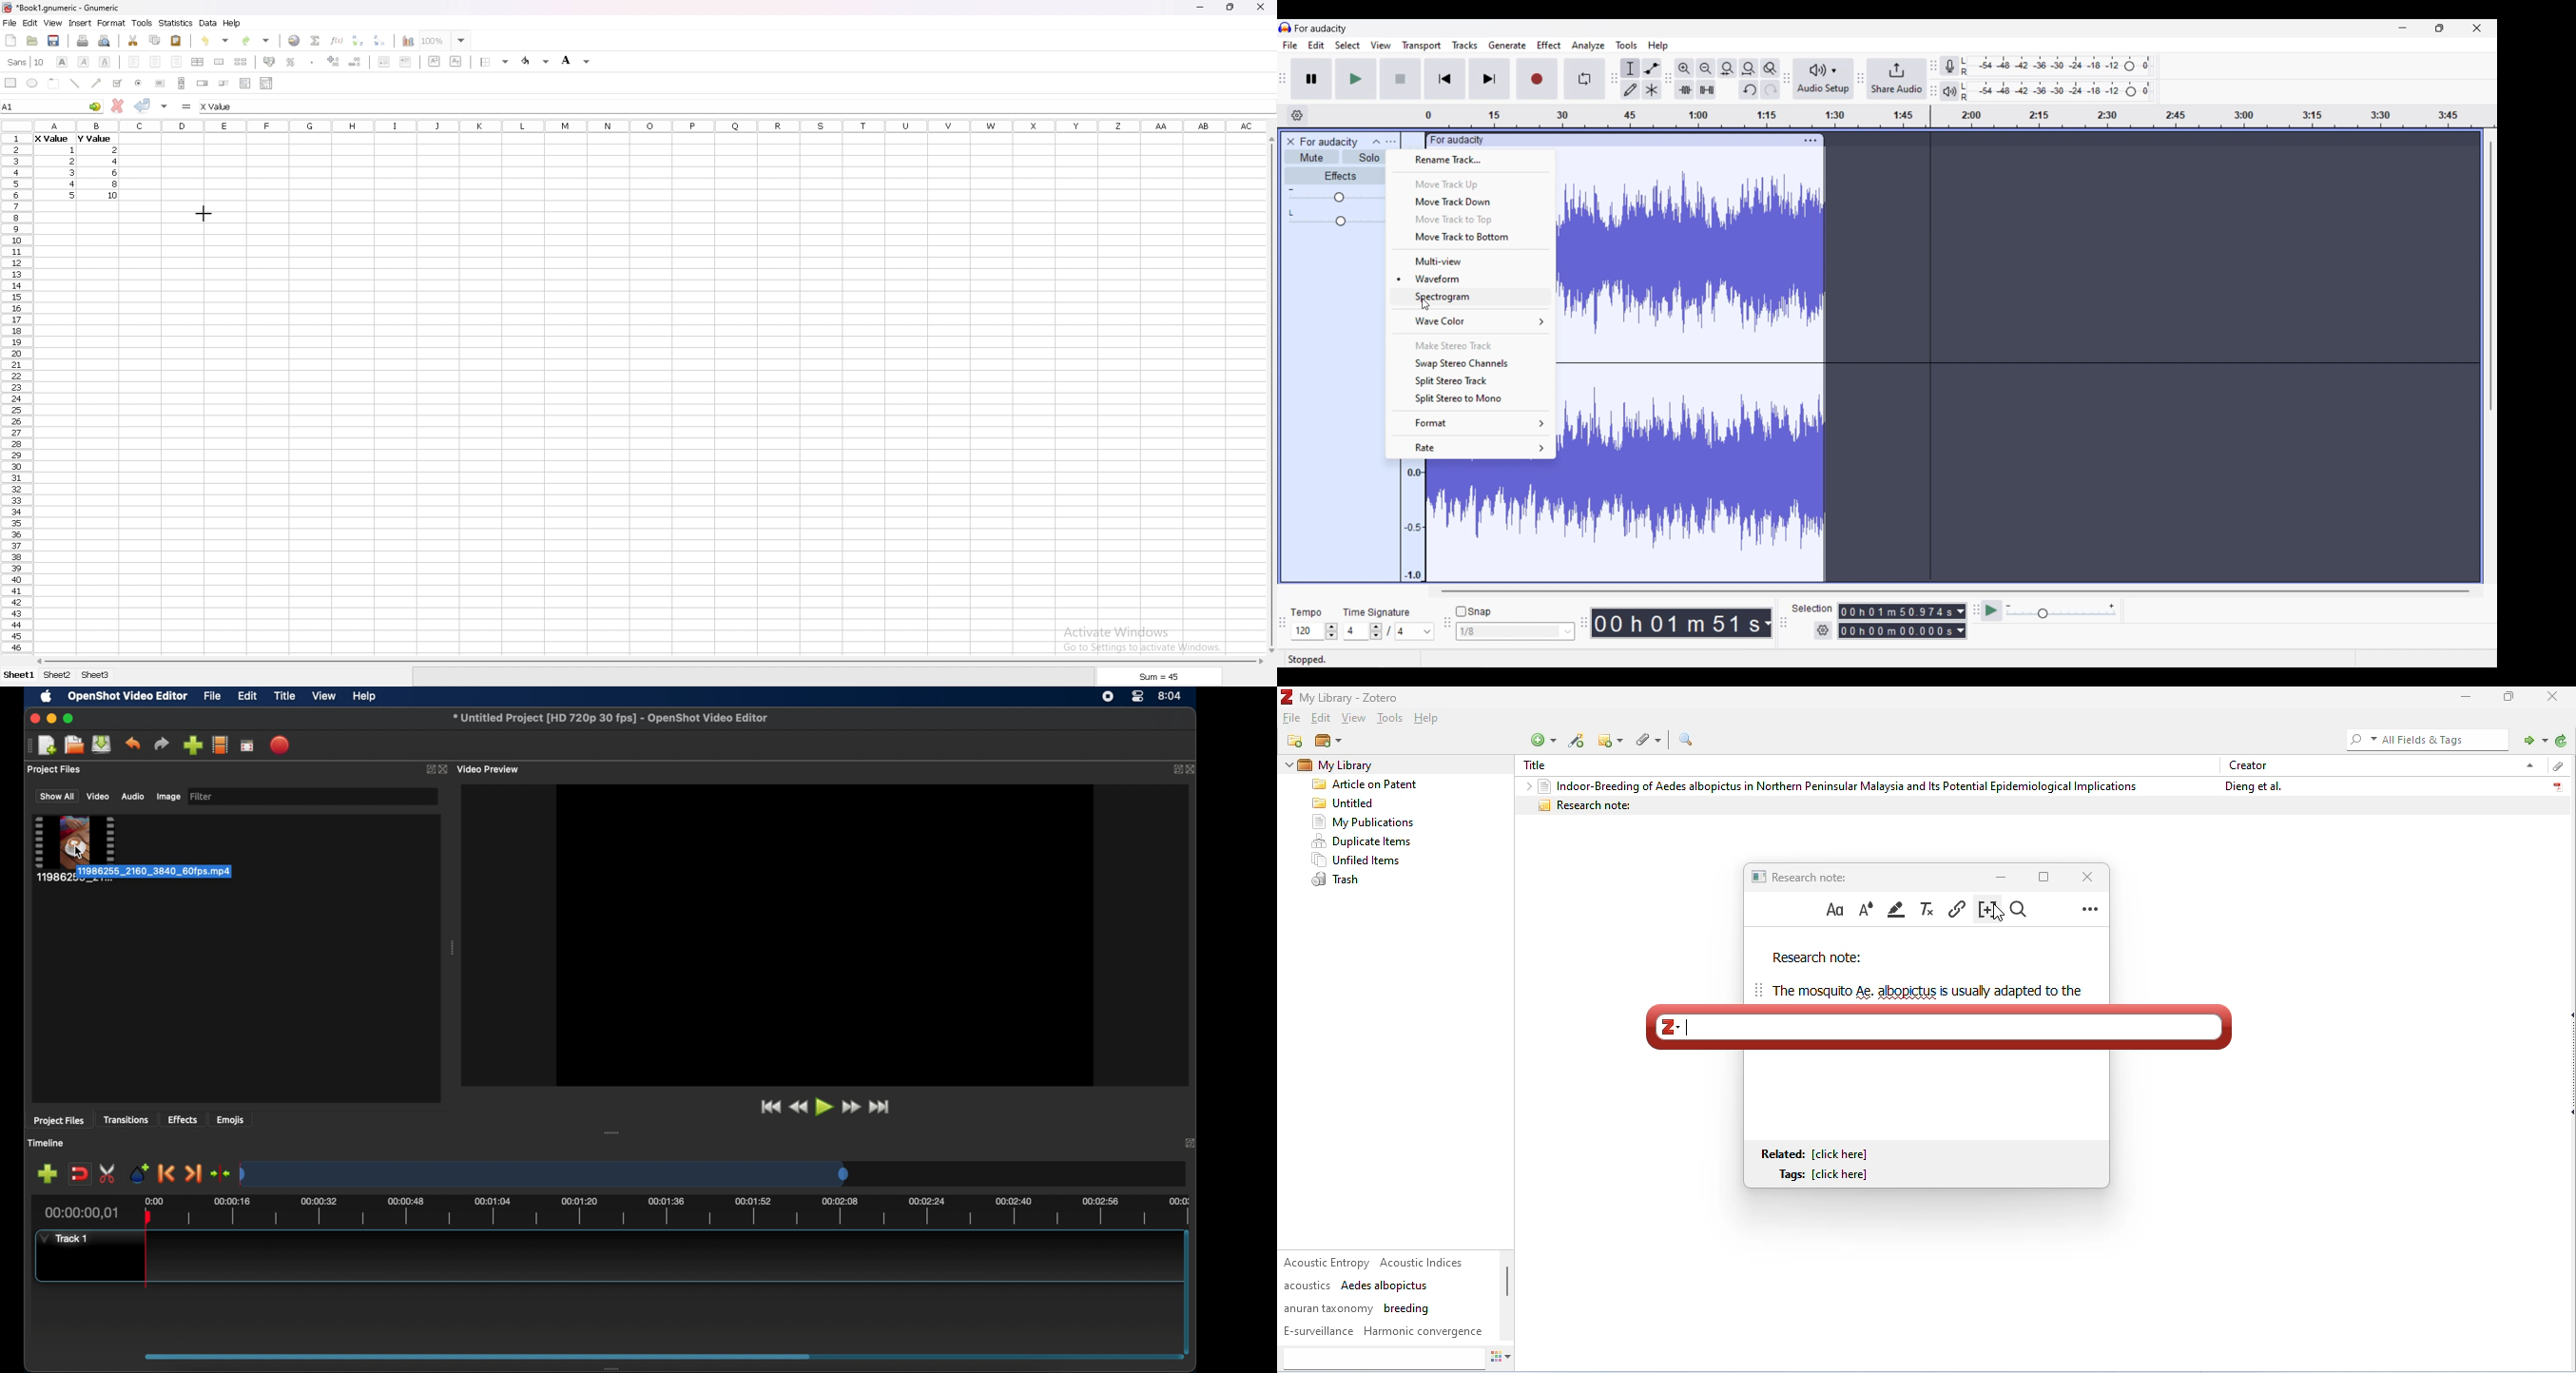 The width and height of the screenshot is (2576, 1400). Describe the element at coordinates (109, 1173) in the screenshot. I see `enable razor` at that location.